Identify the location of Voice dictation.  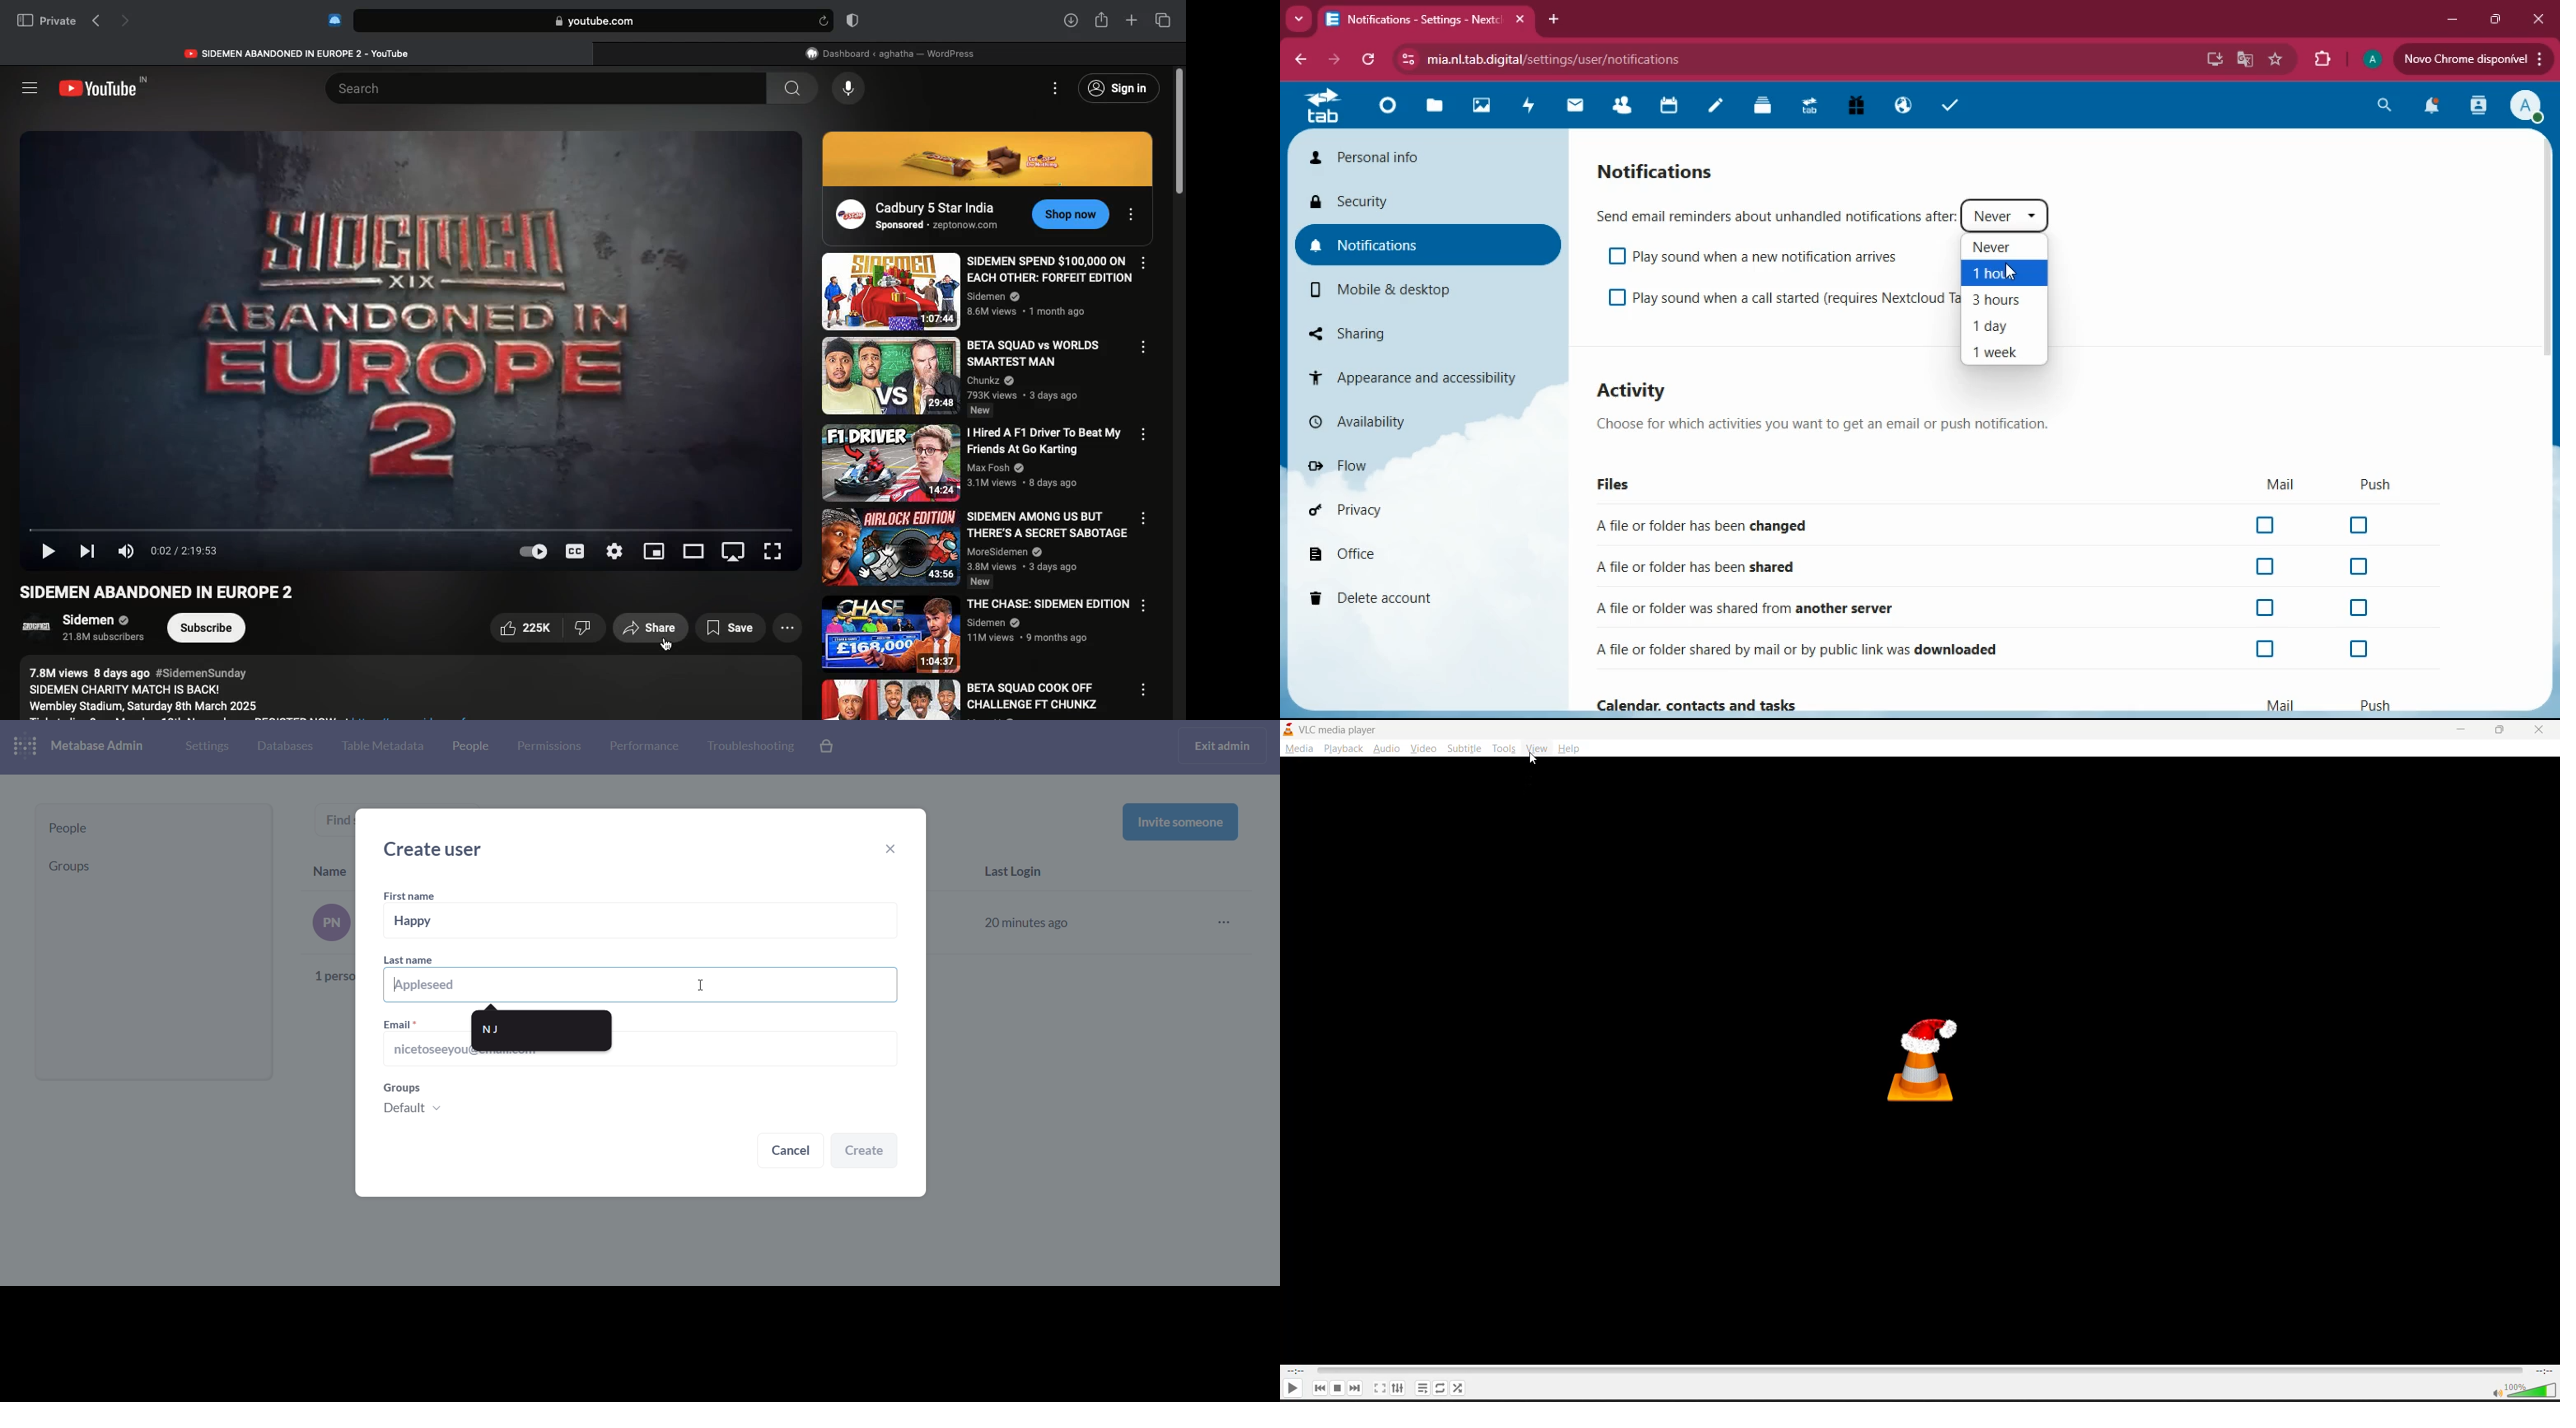
(849, 89).